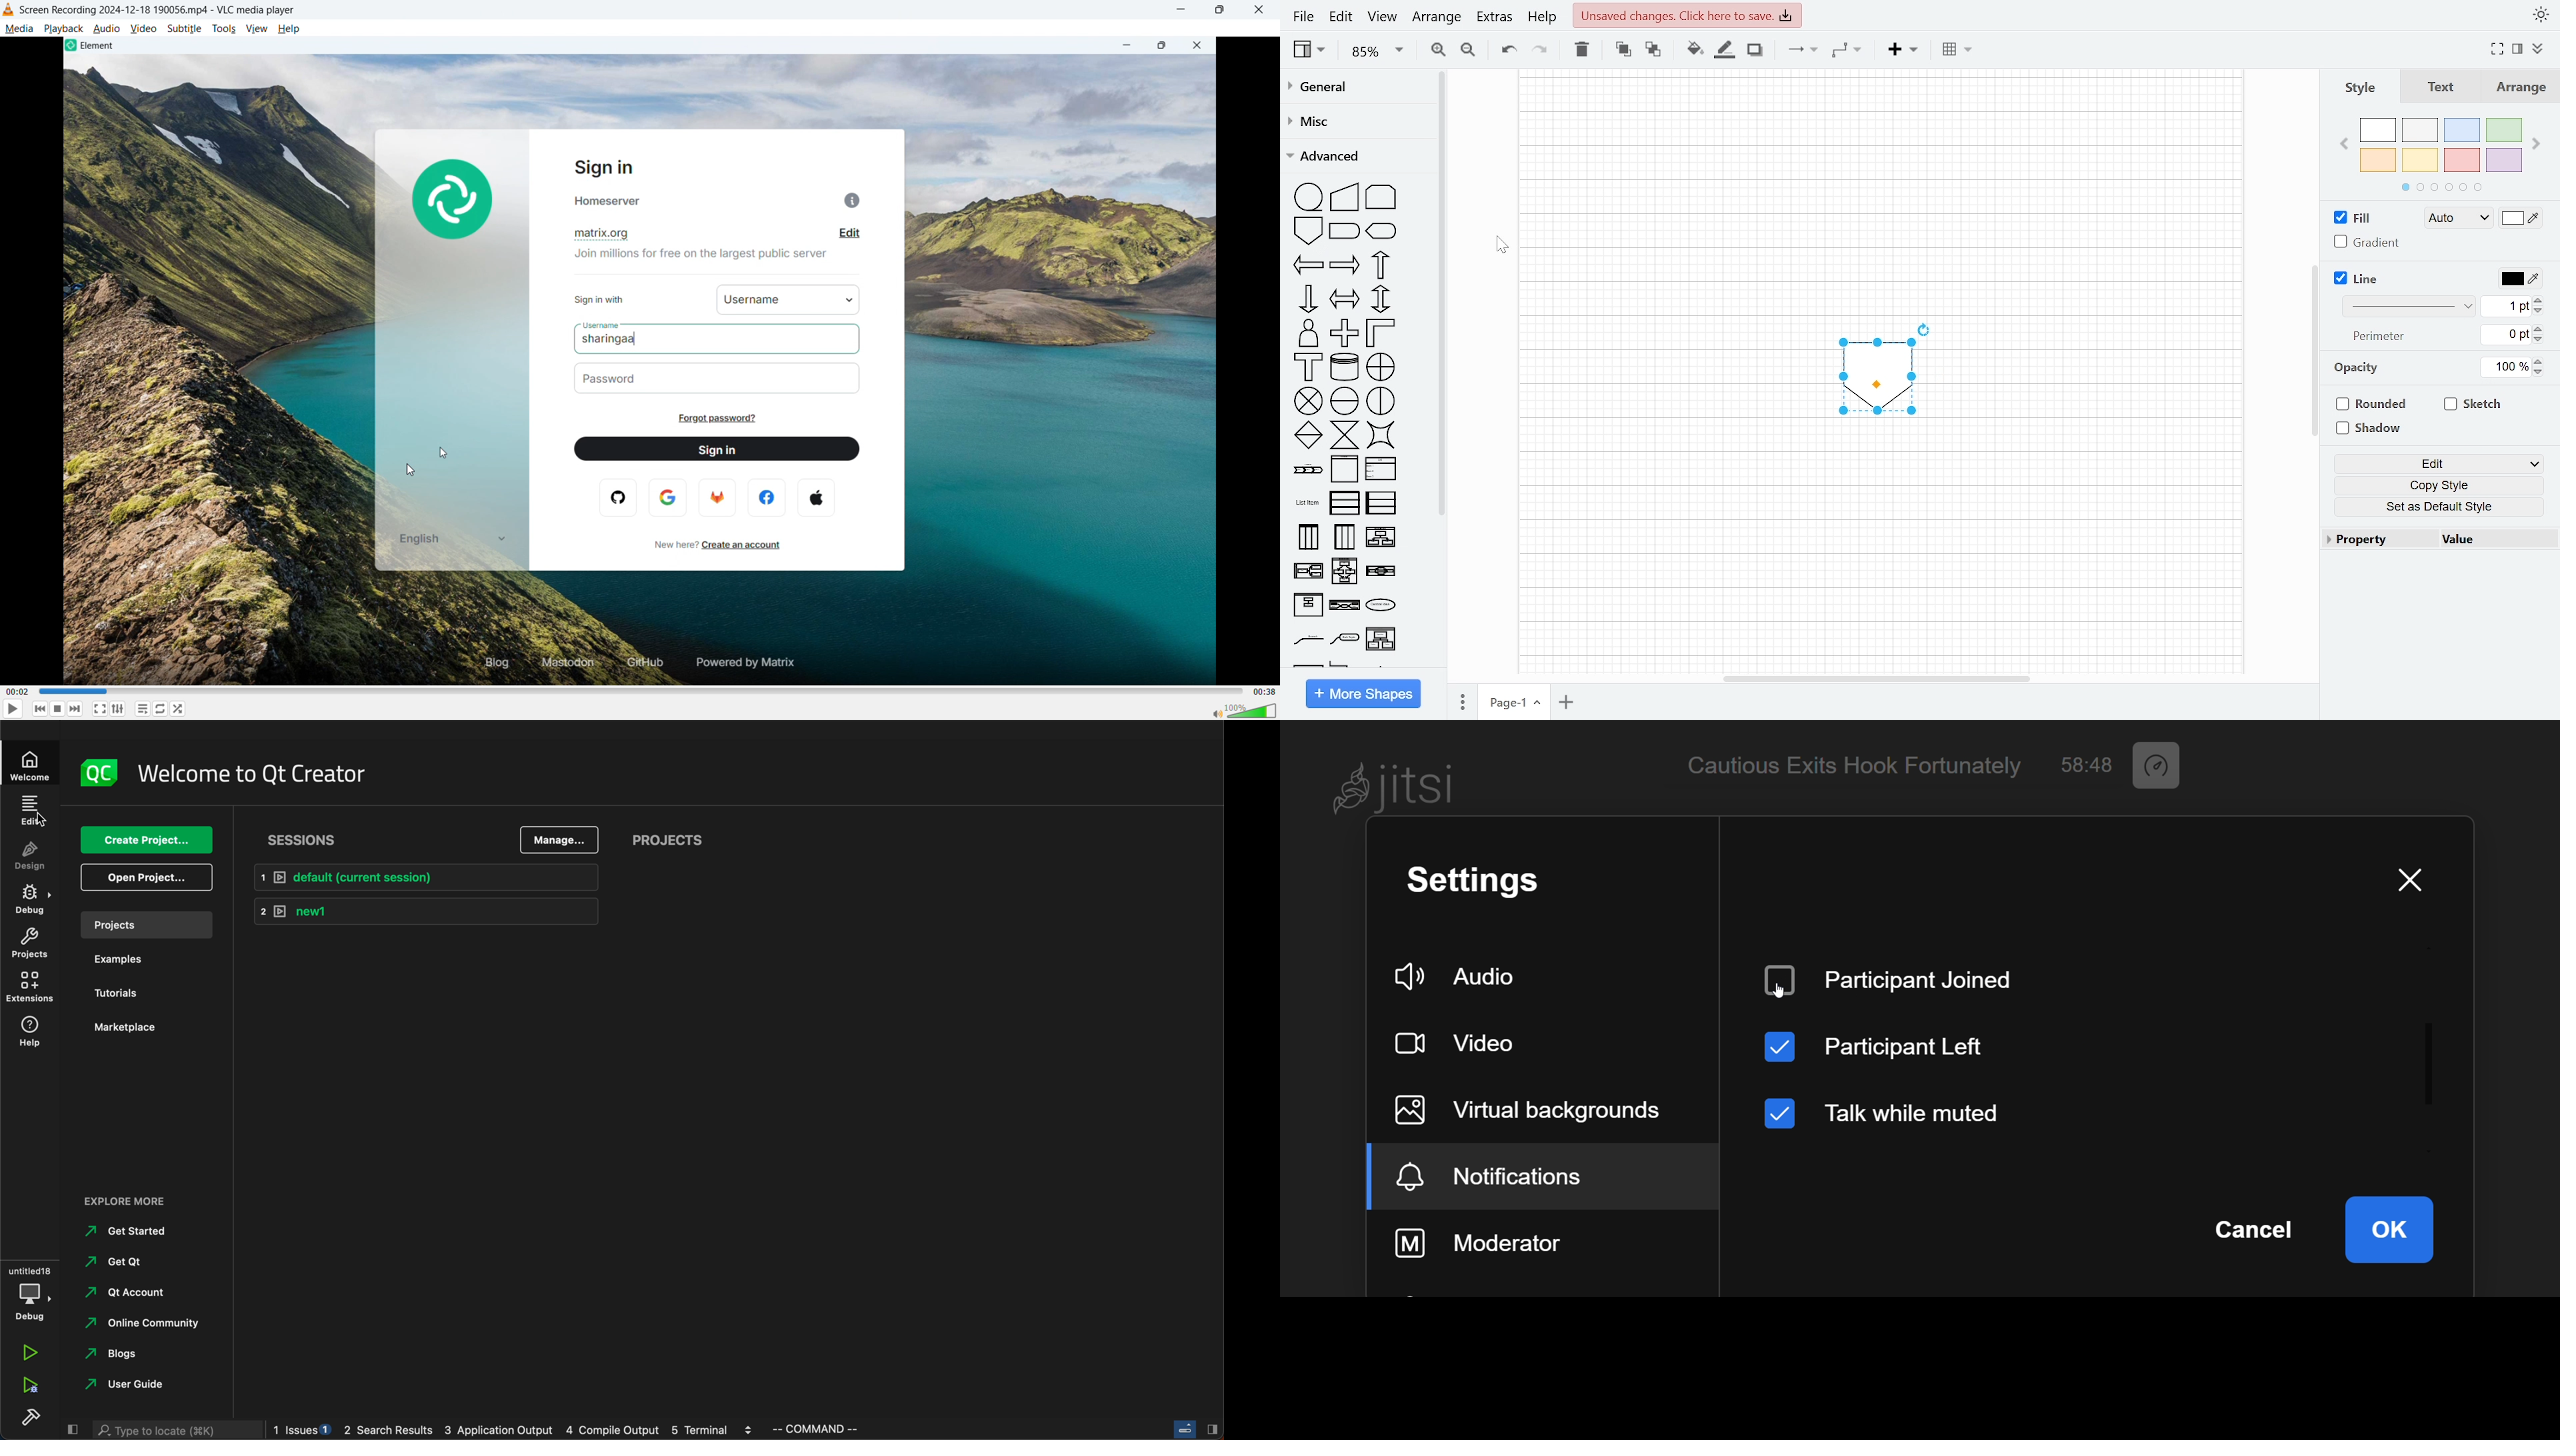 This screenshot has height=1456, width=2576. Describe the element at coordinates (722, 419) in the screenshot. I see `Forgot password?` at that location.